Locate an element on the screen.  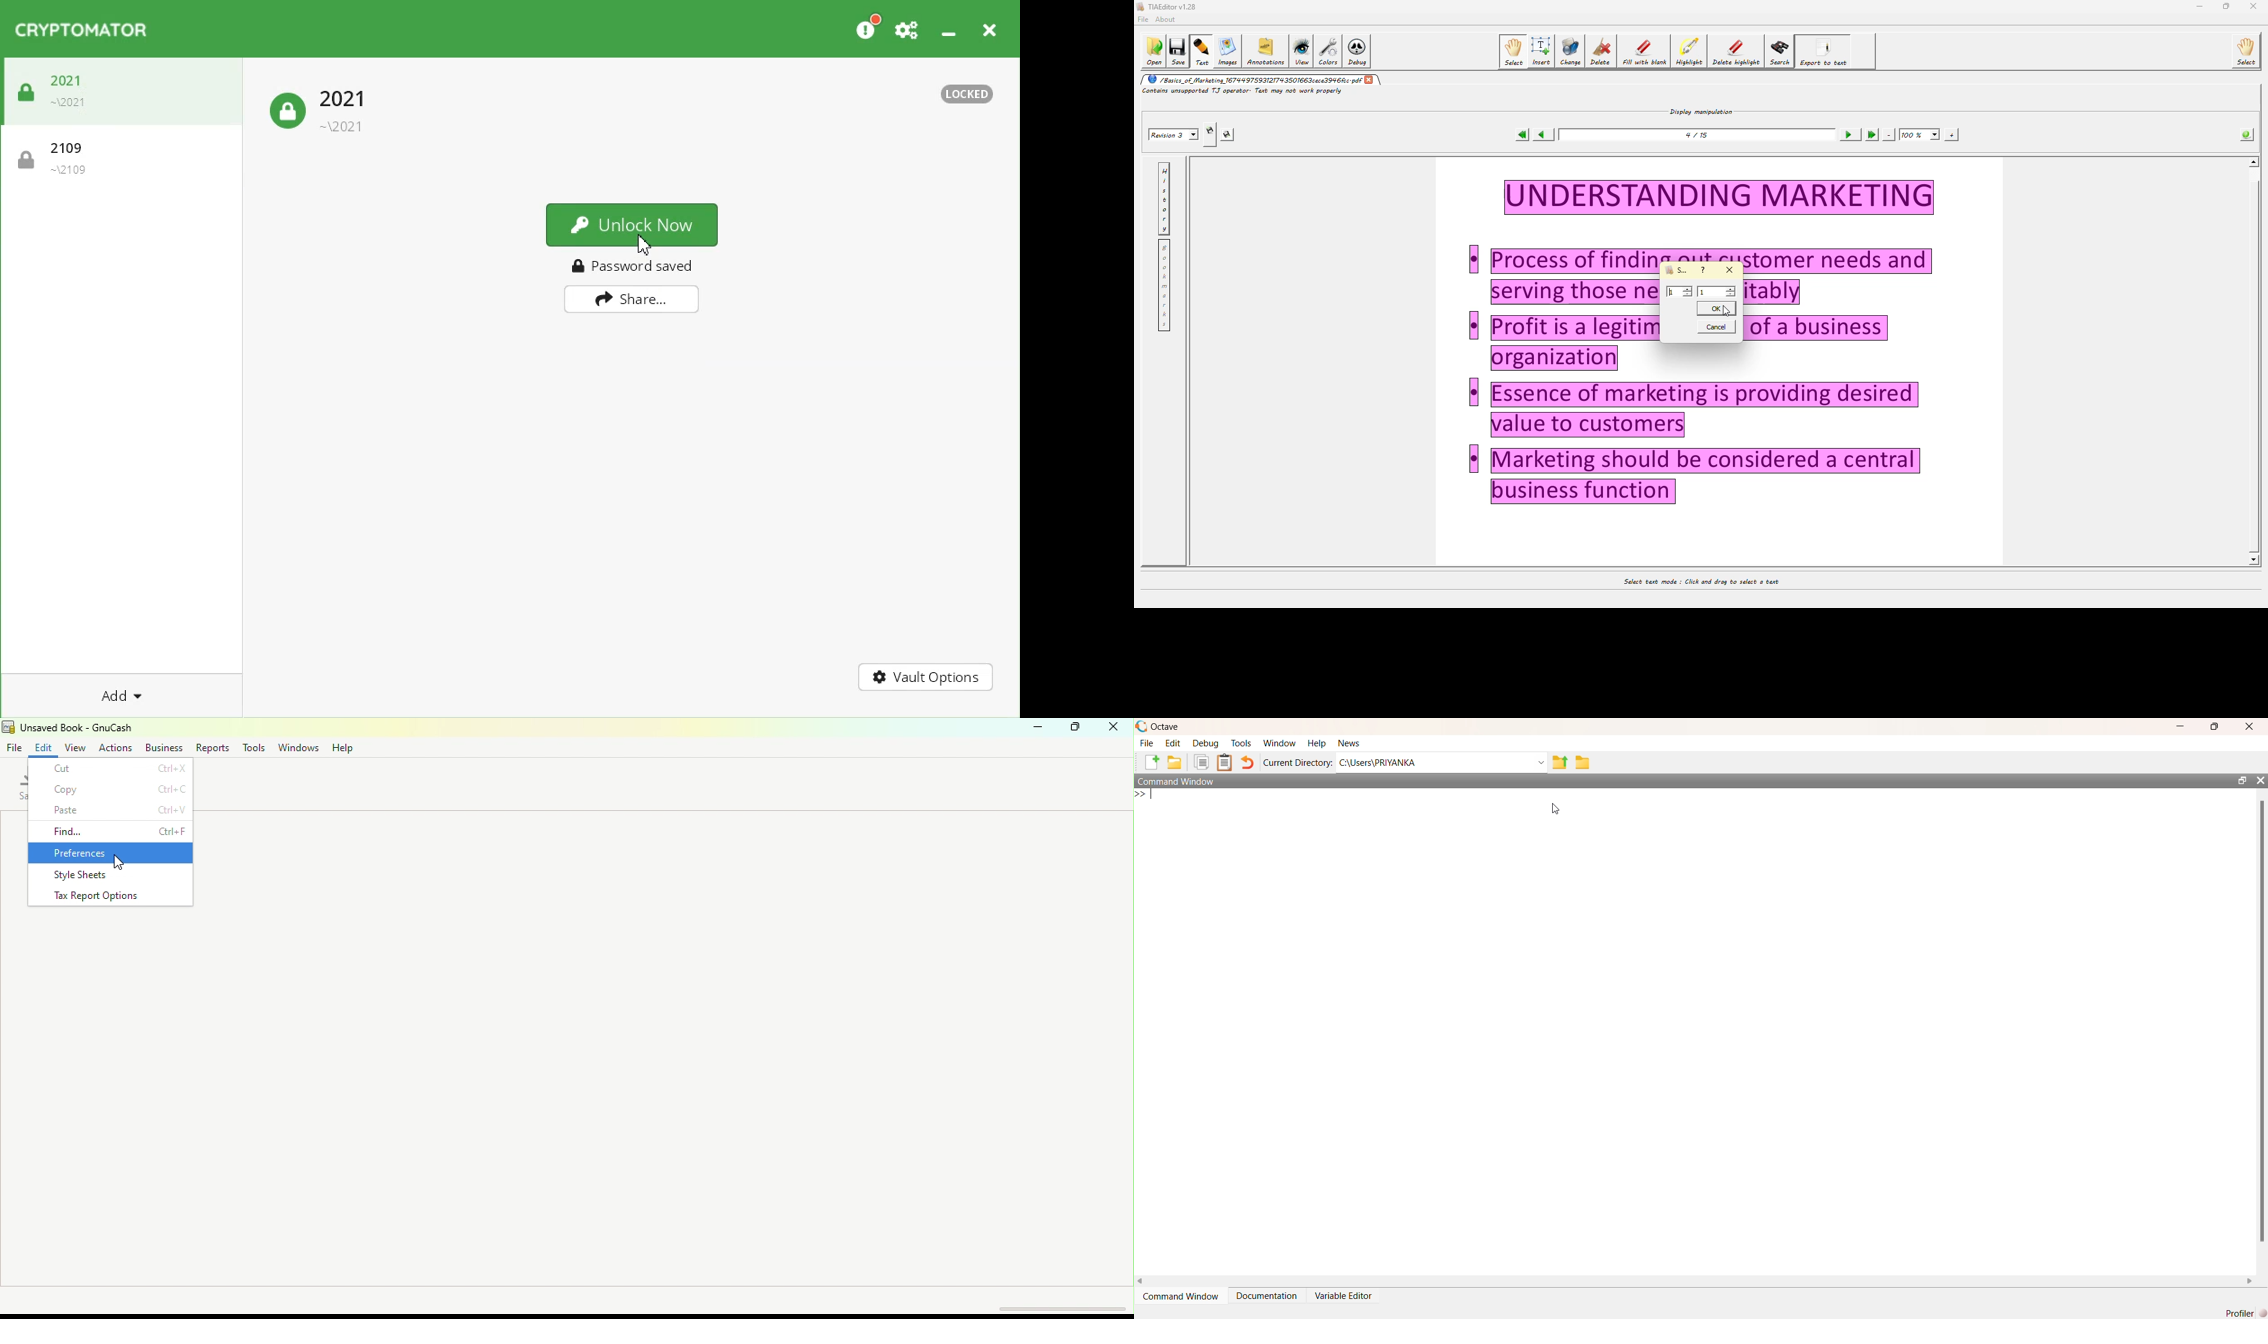
minimize is located at coordinates (2197, 6).